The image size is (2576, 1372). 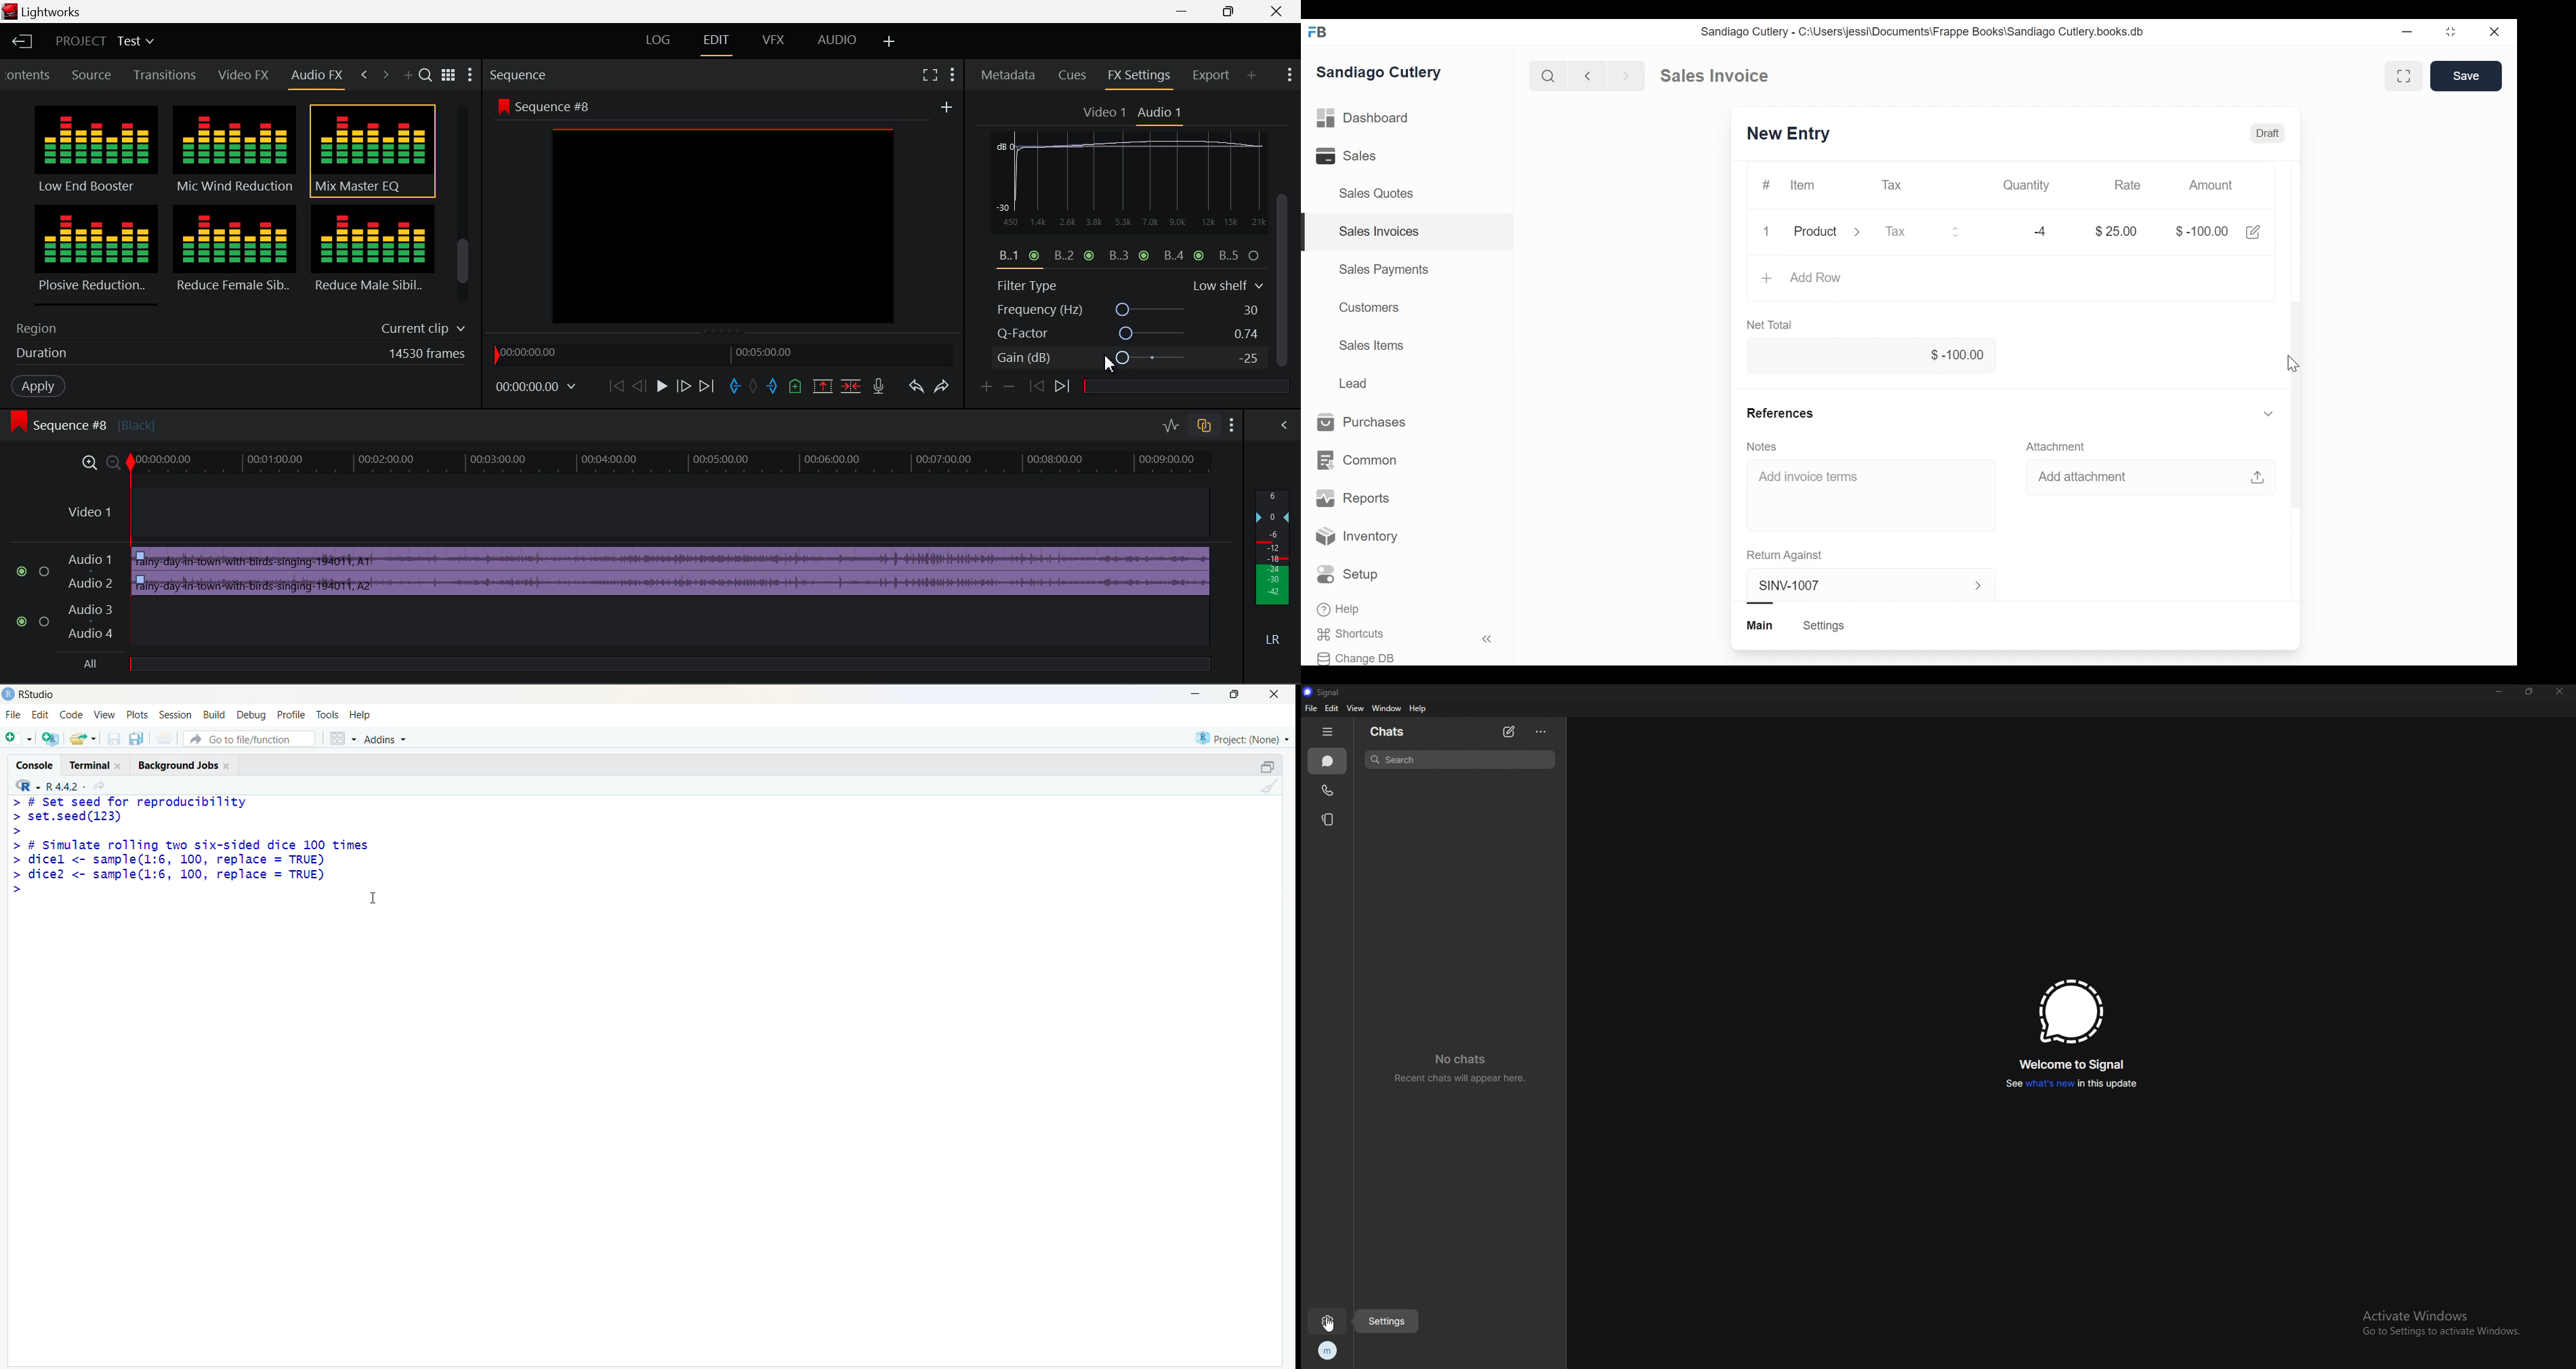 What do you see at coordinates (1127, 360) in the screenshot?
I see `Gain (dB)` at bounding box center [1127, 360].